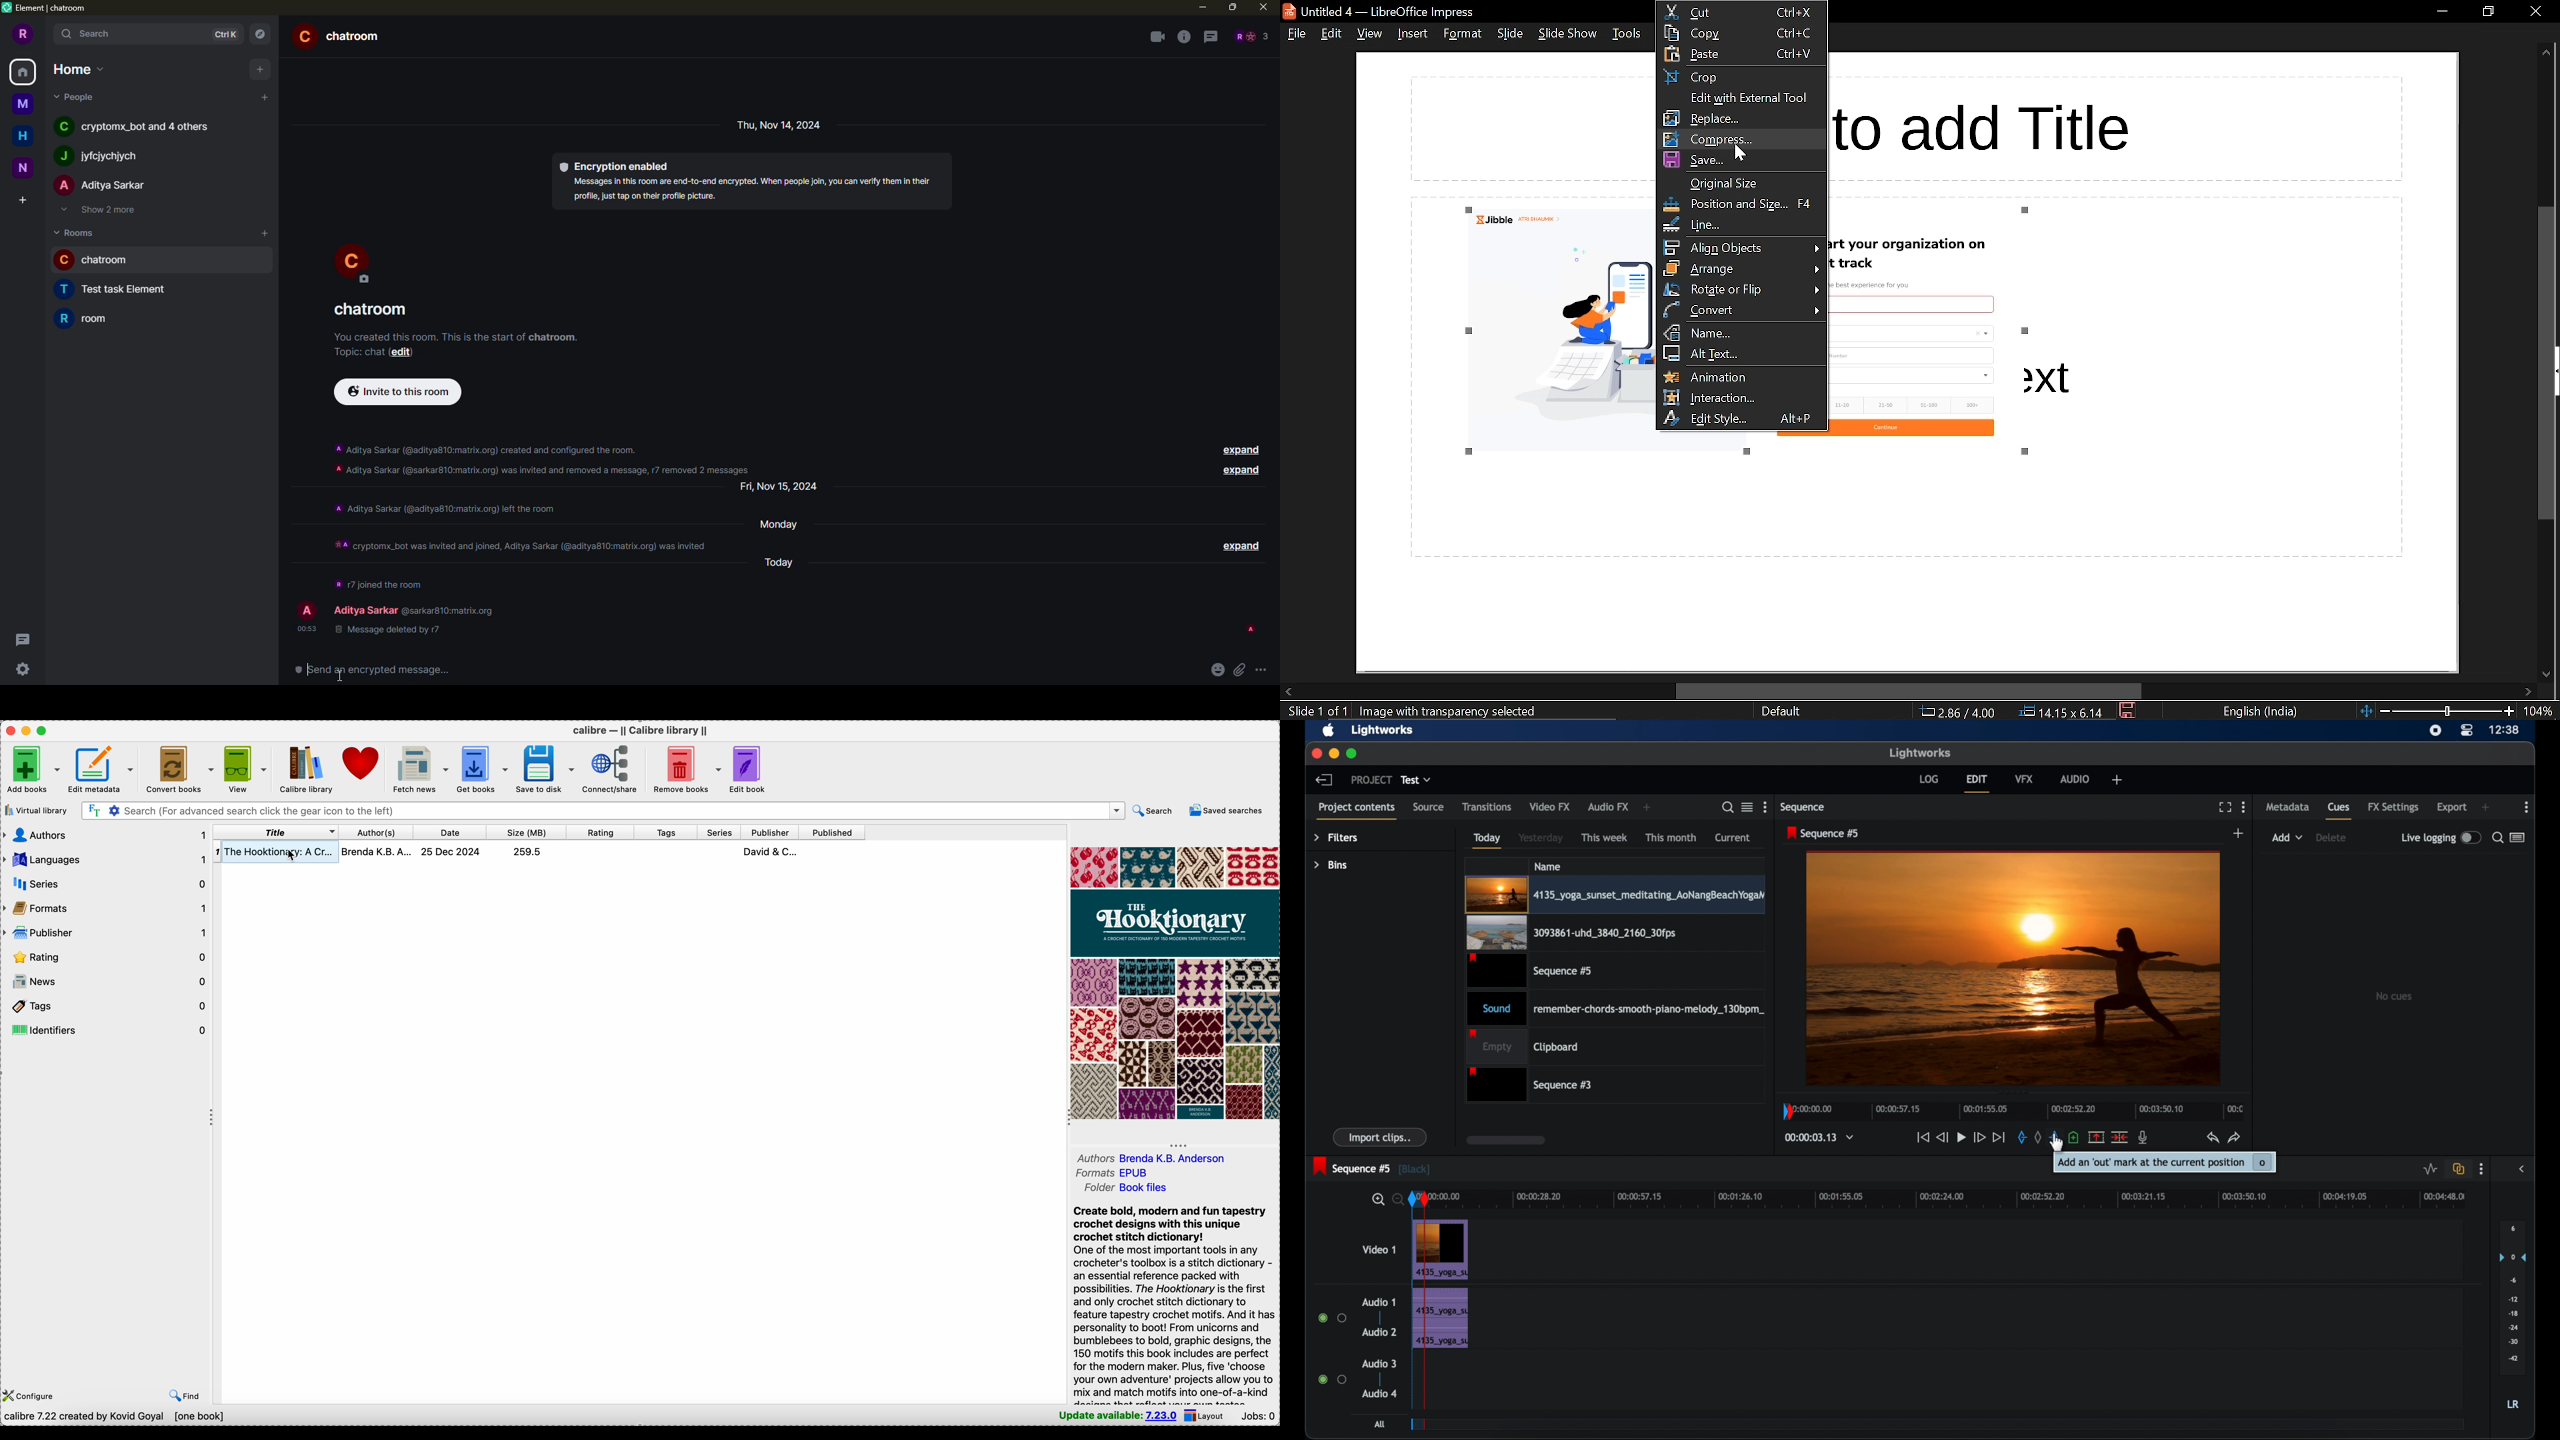  I want to click on convert, so click(1742, 309).